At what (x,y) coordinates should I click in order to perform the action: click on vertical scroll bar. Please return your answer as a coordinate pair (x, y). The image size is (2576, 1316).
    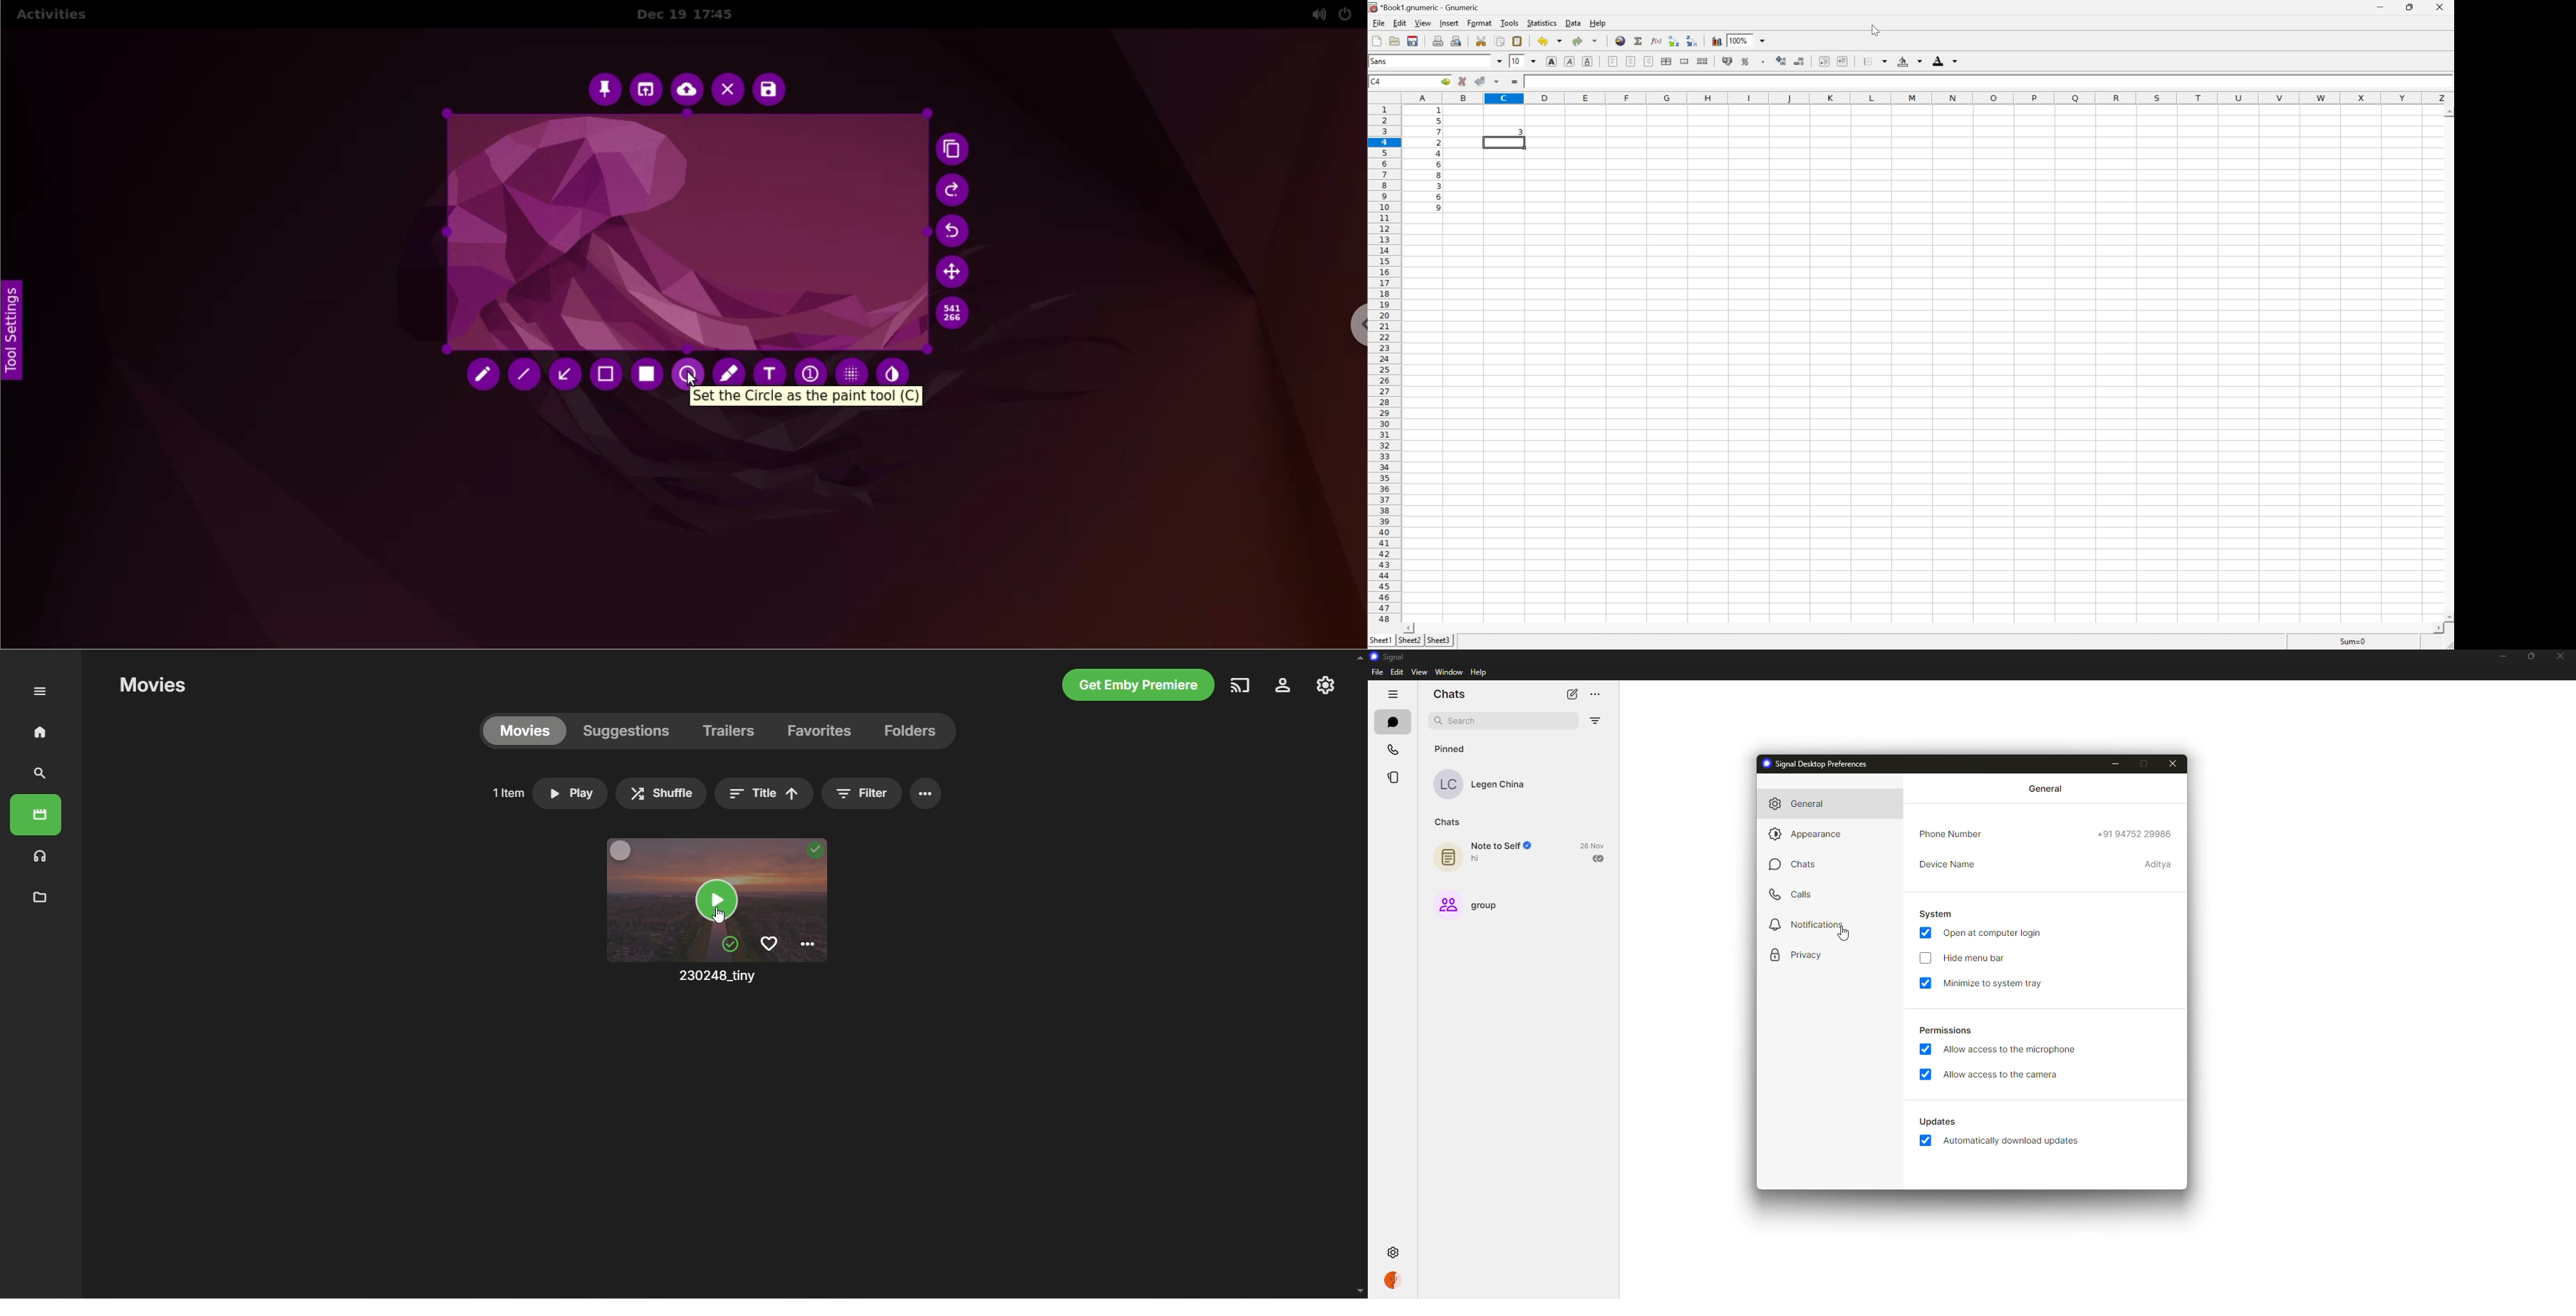
    Looking at the image, I should click on (1359, 976).